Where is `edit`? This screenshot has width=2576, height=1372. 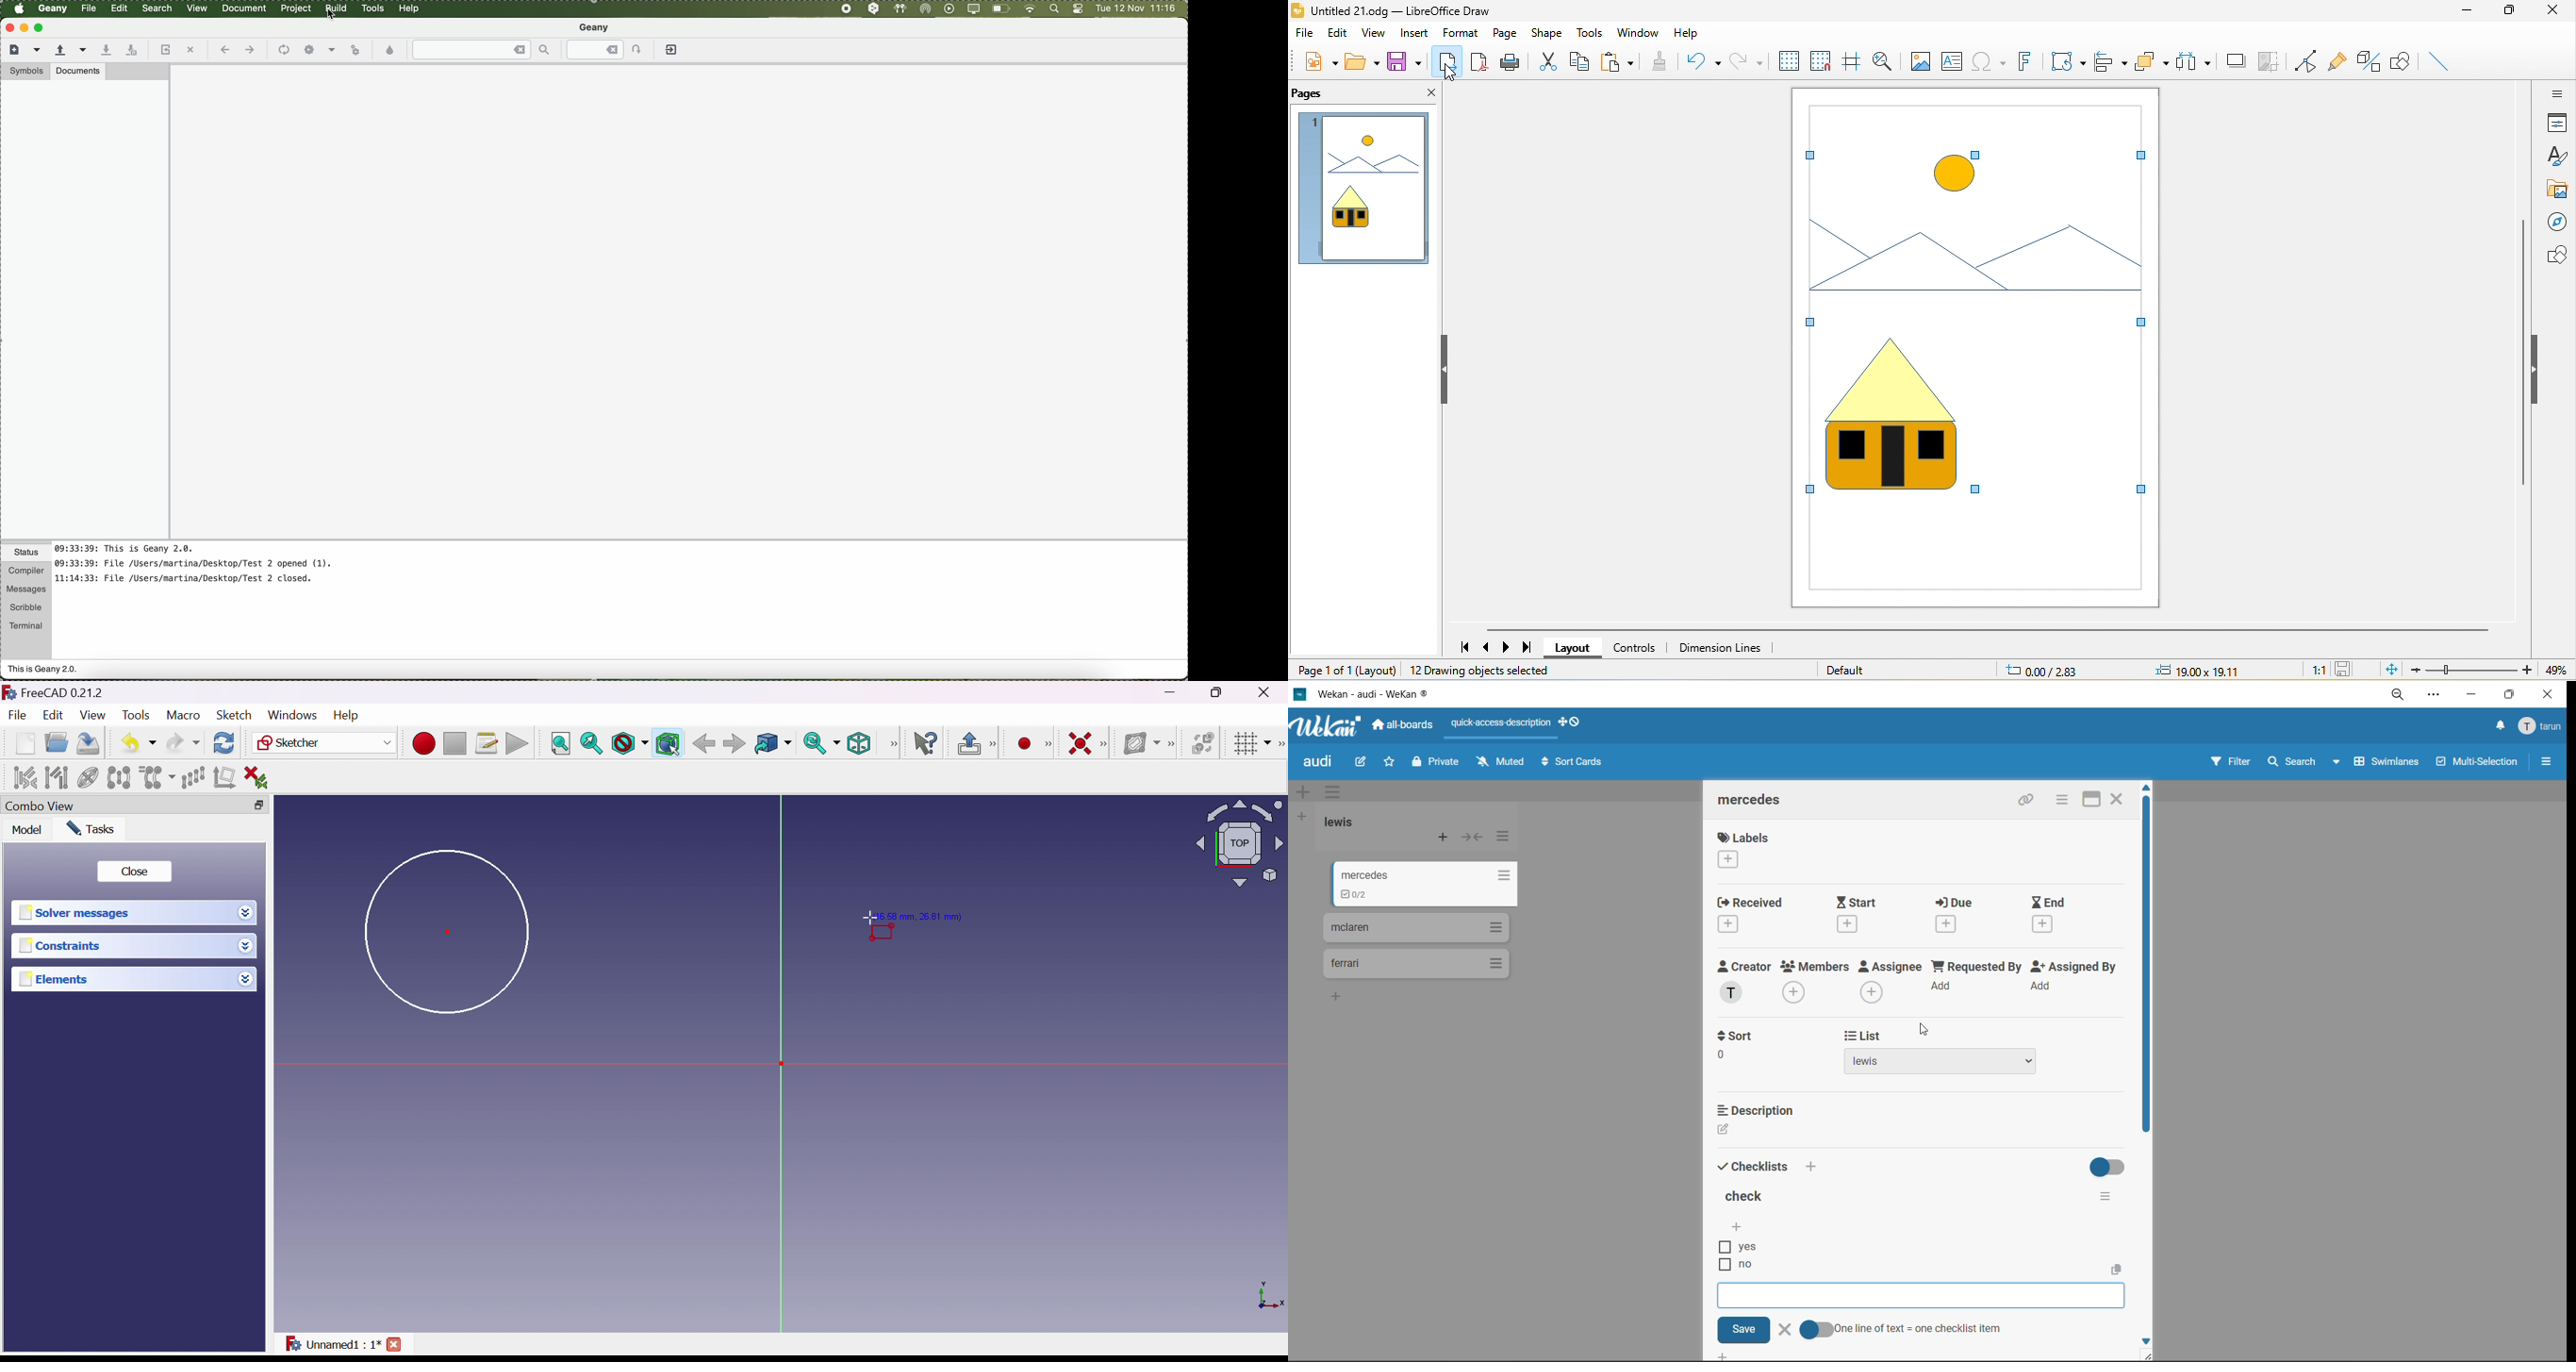 edit is located at coordinates (119, 7).